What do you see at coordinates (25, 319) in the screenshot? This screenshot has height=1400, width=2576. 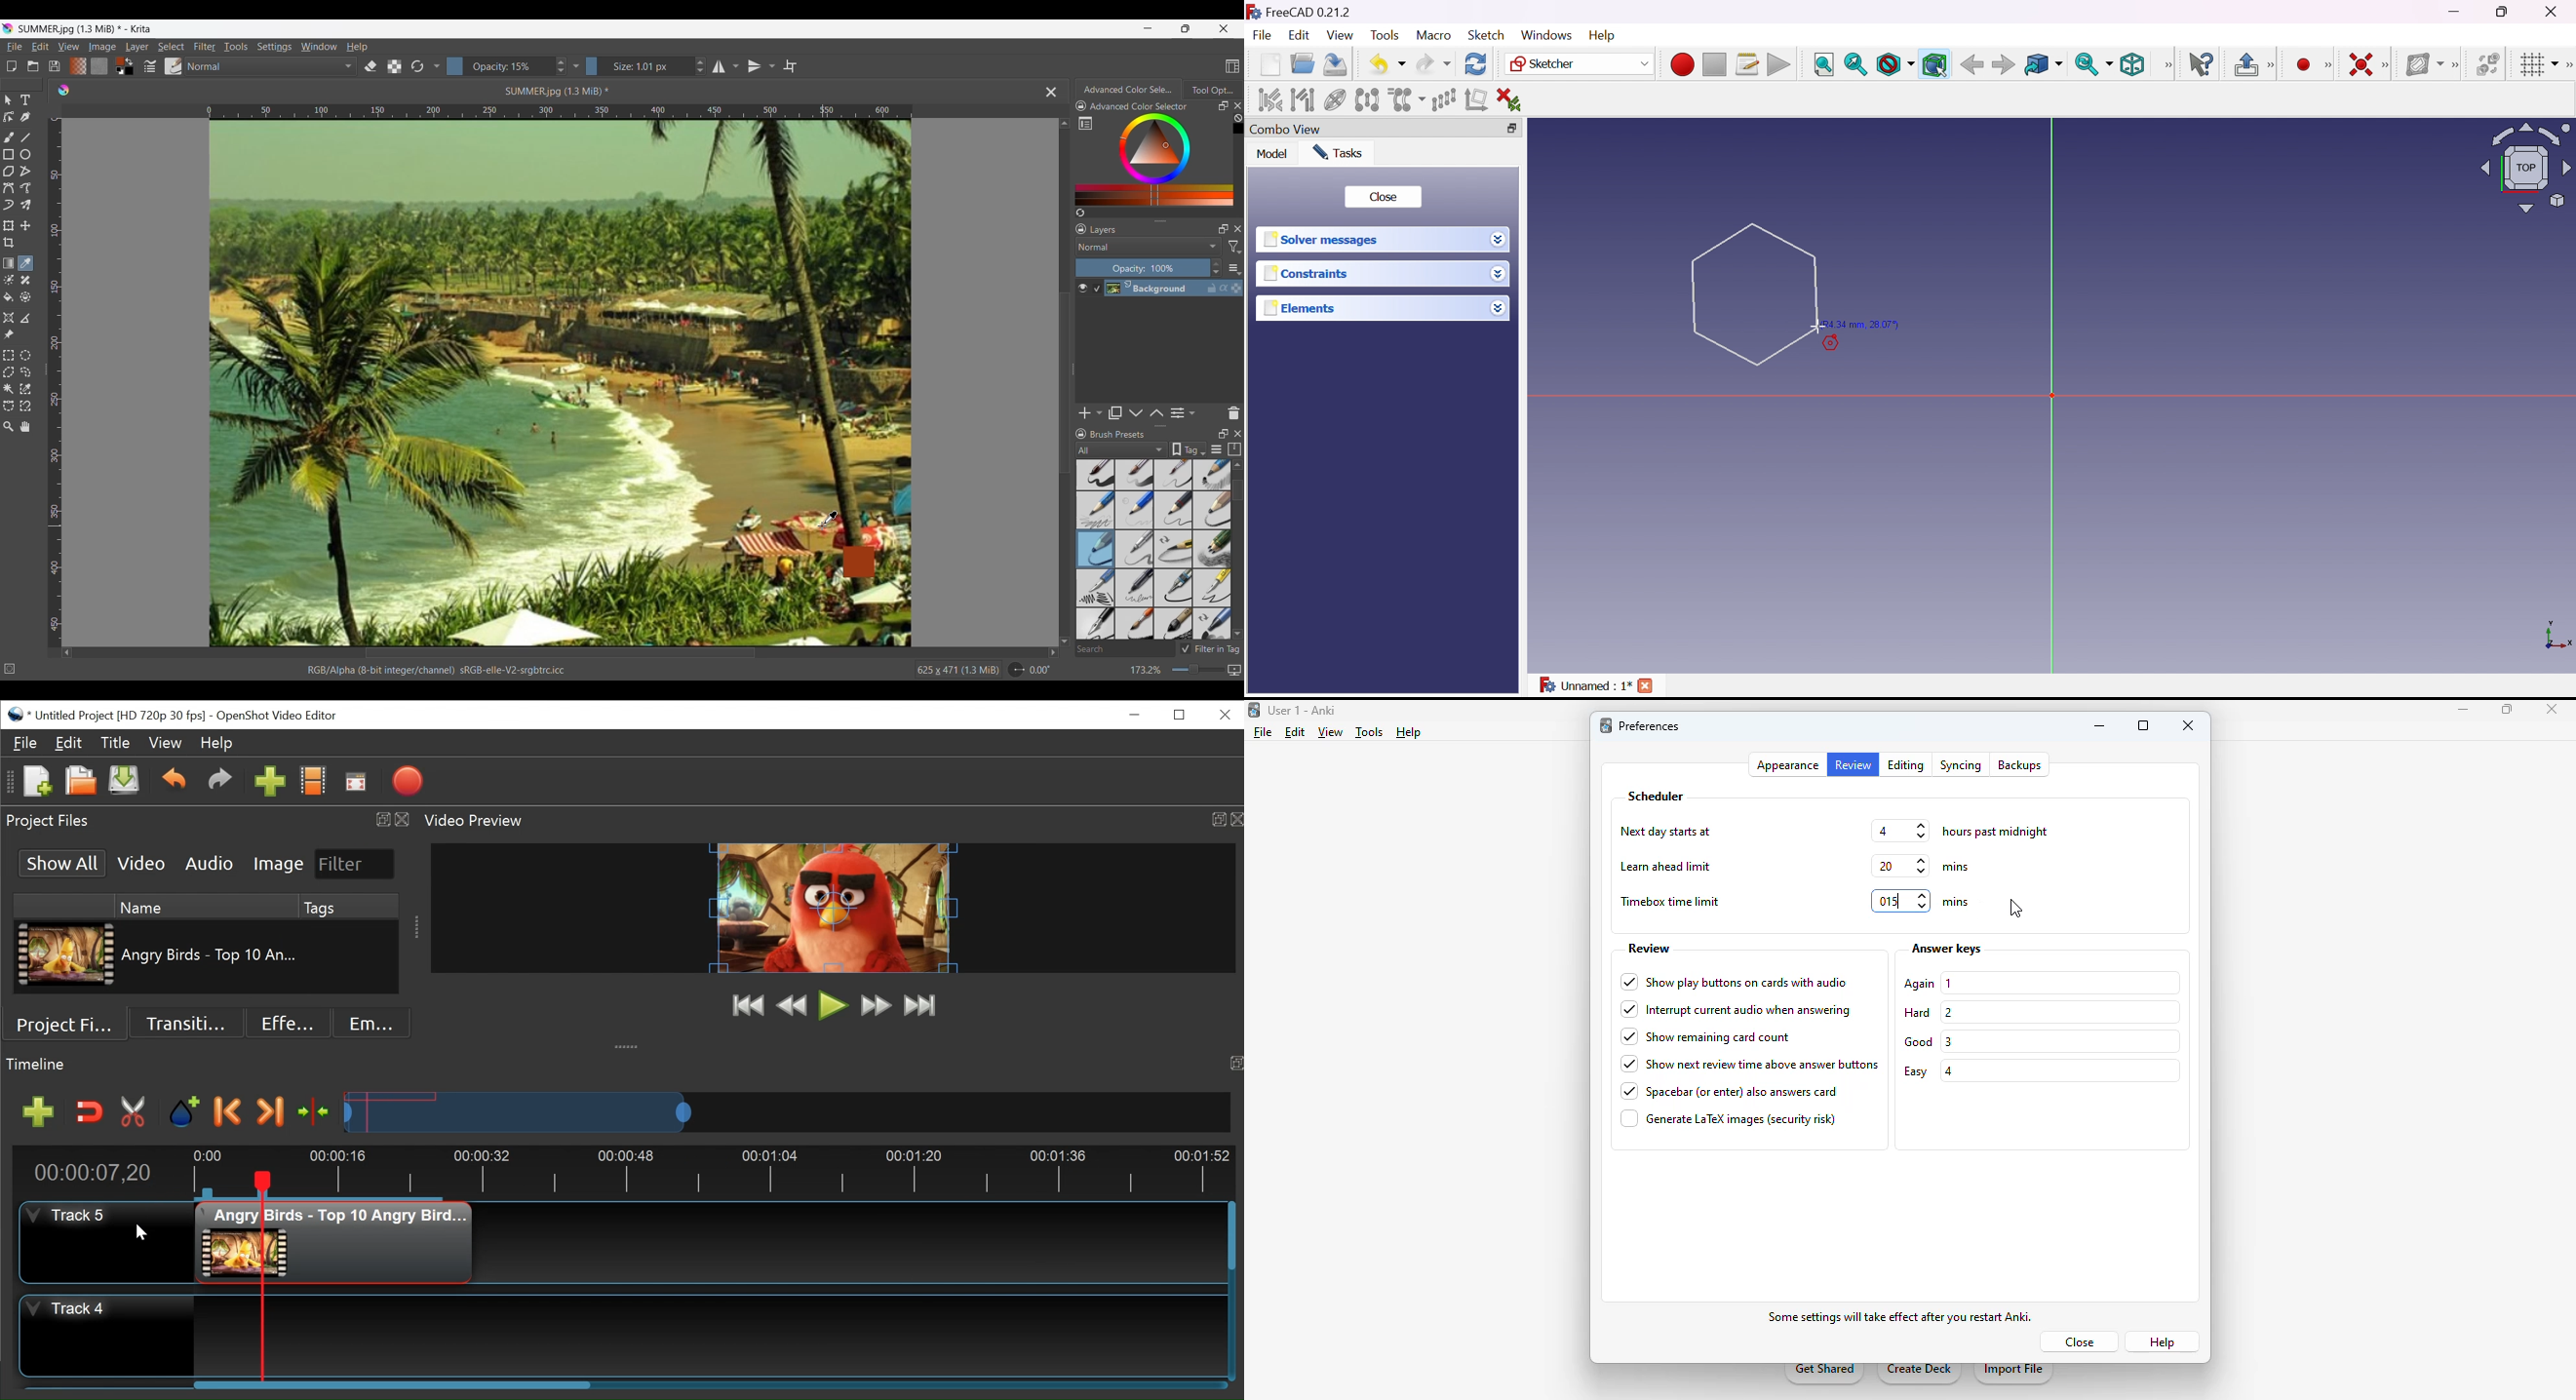 I see `Measure the distance between two points` at bounding box center [25, 319].